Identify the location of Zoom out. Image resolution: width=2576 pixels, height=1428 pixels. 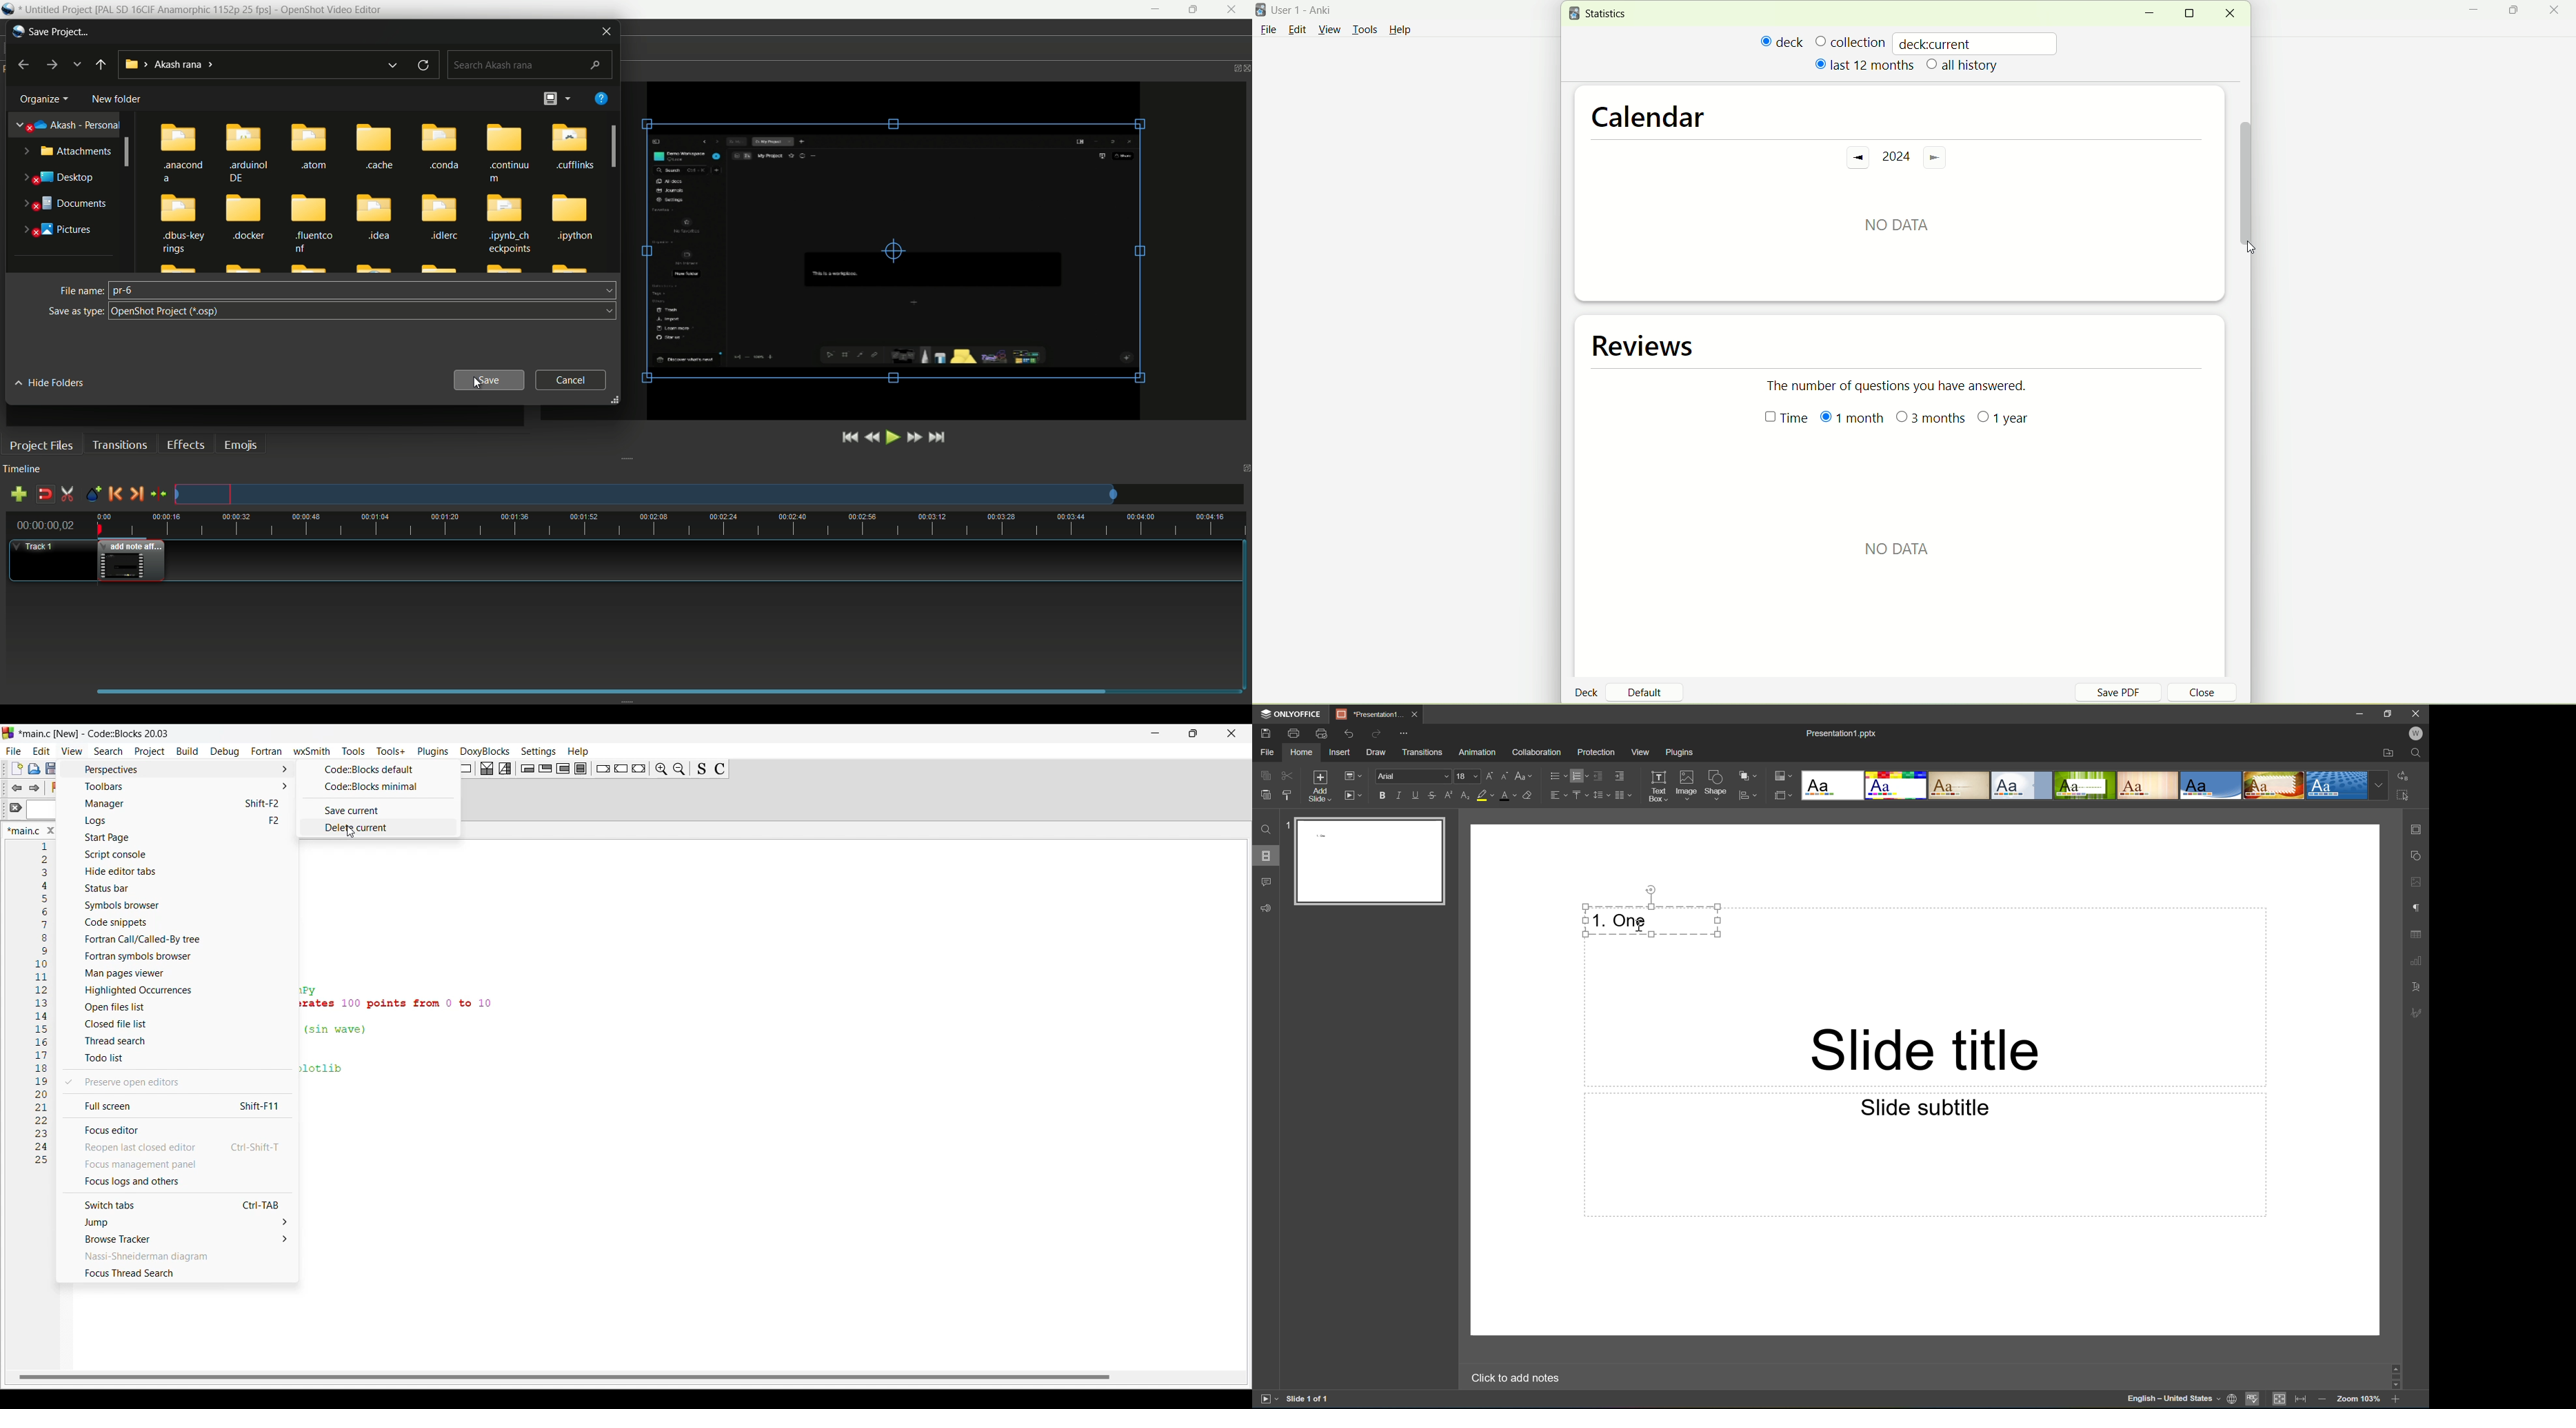
(2323, 1402).